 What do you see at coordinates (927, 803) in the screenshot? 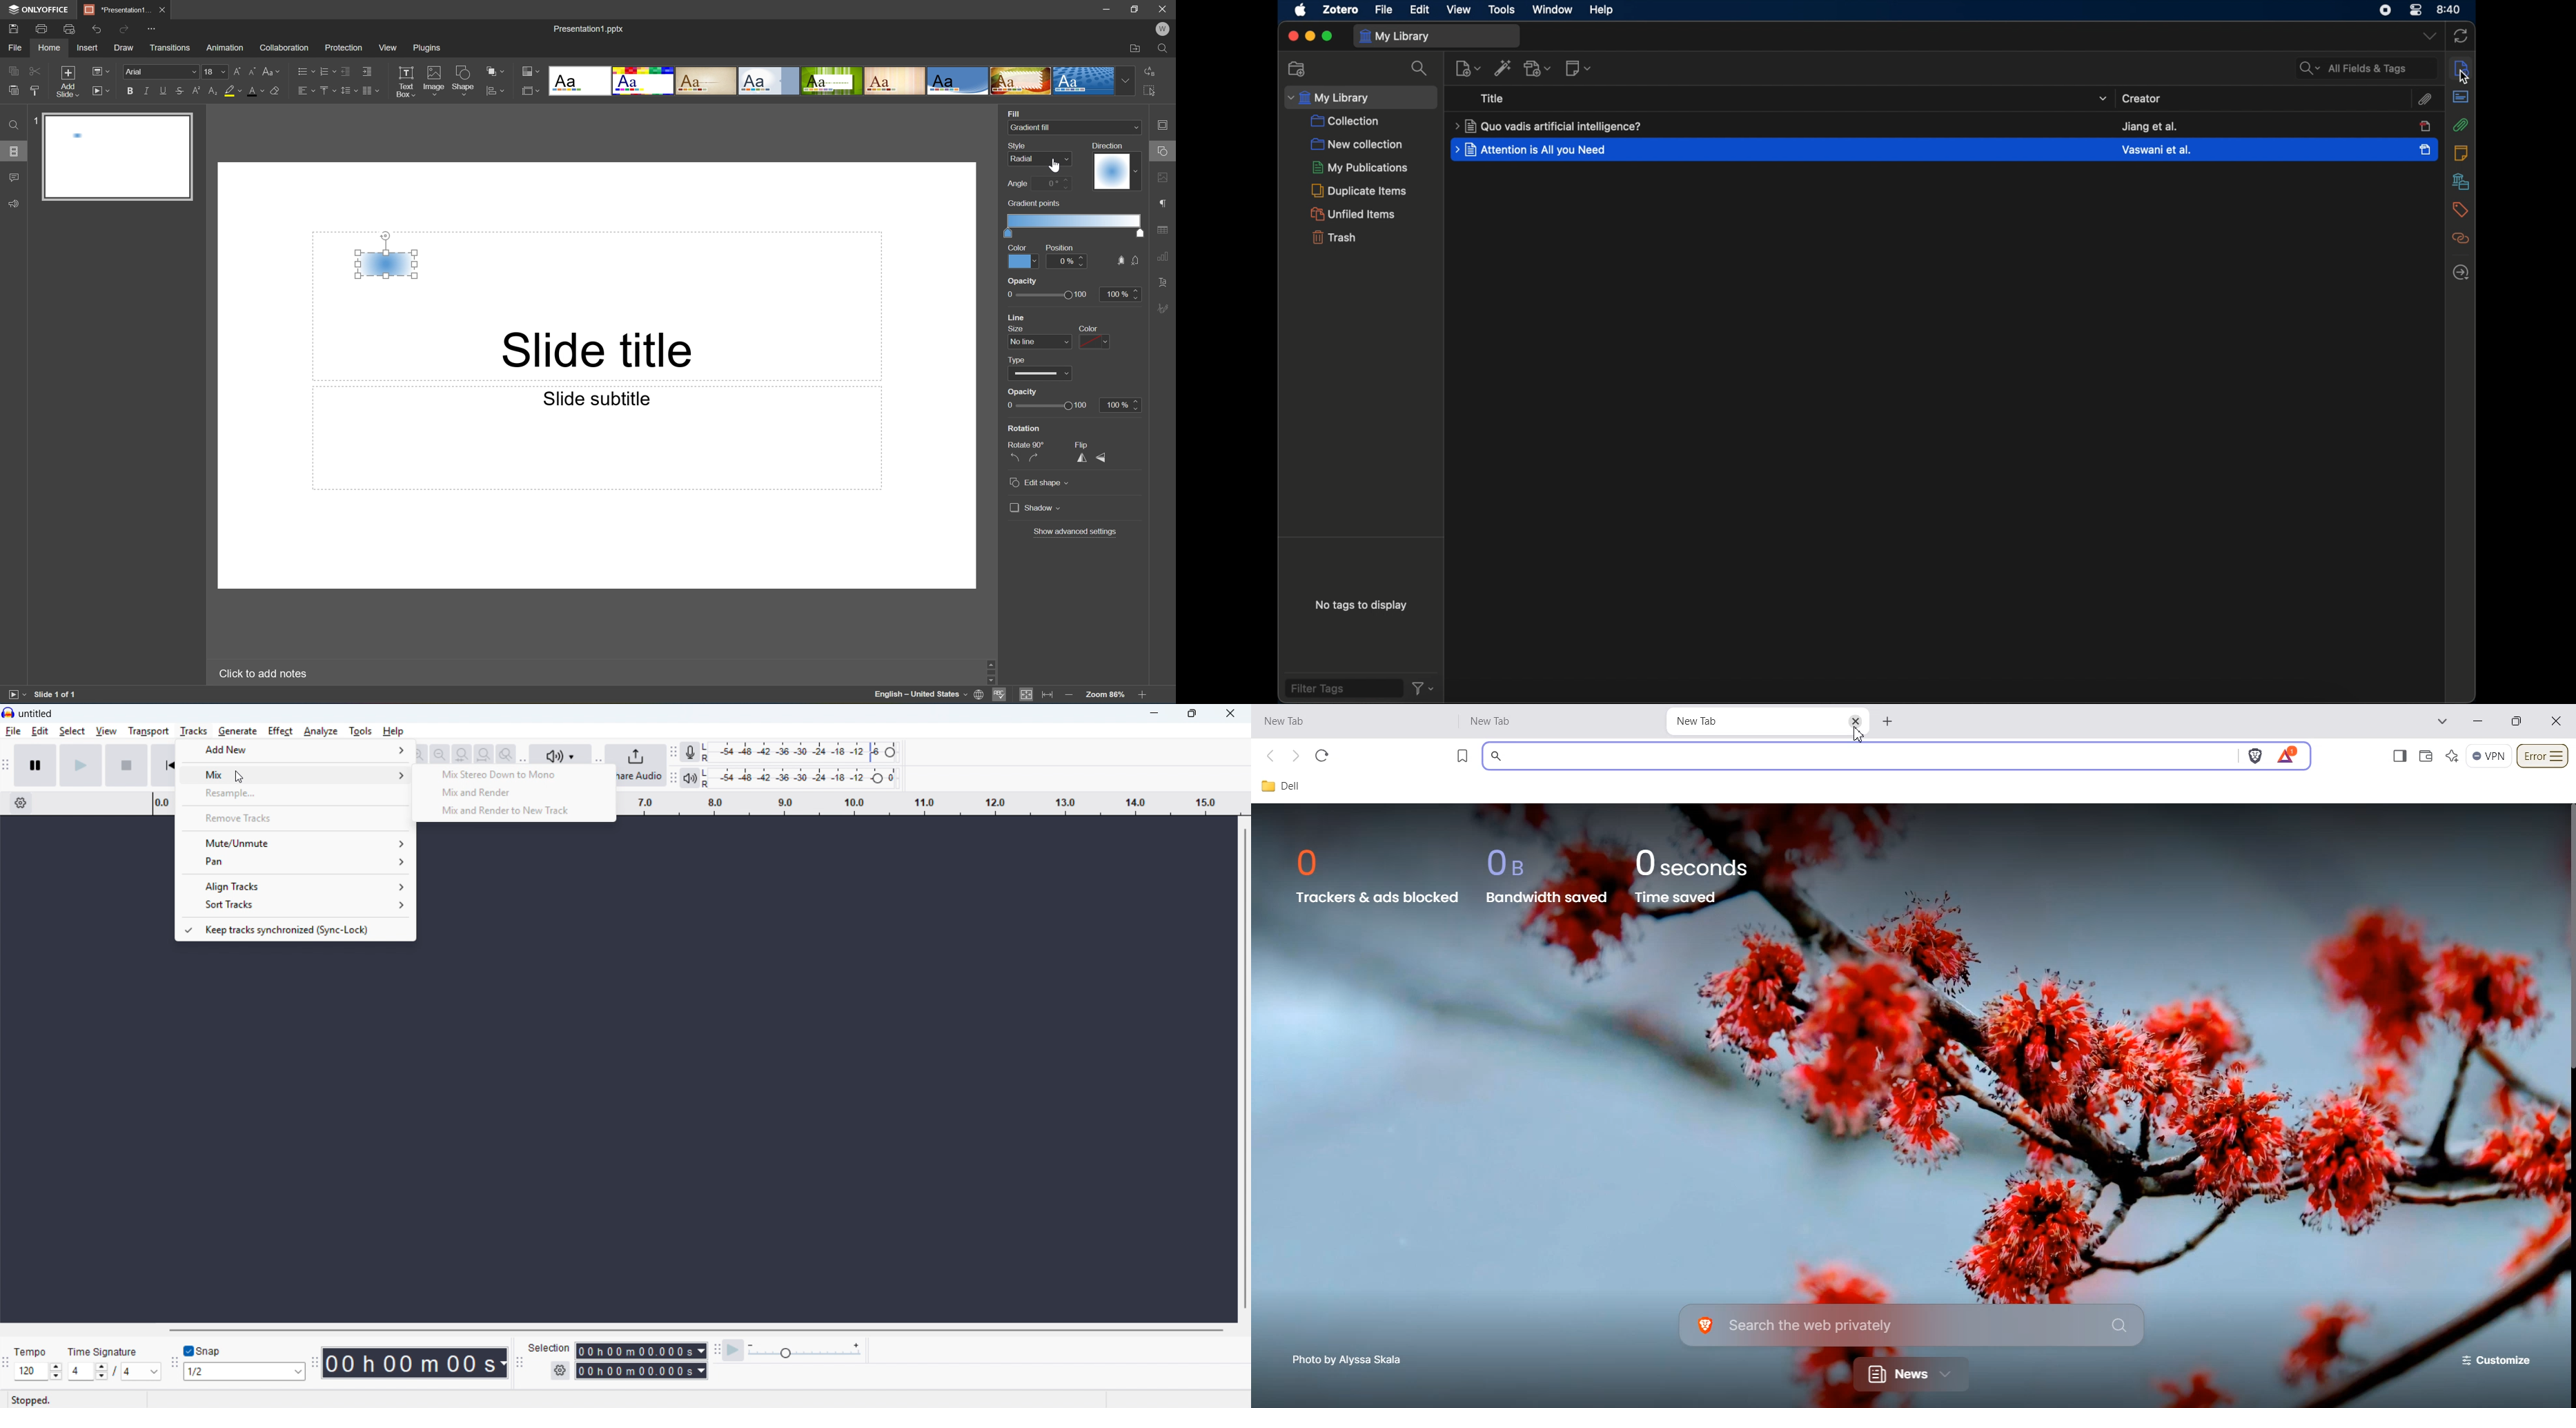
I see `Timeline ` at bounding box center [927, 803].